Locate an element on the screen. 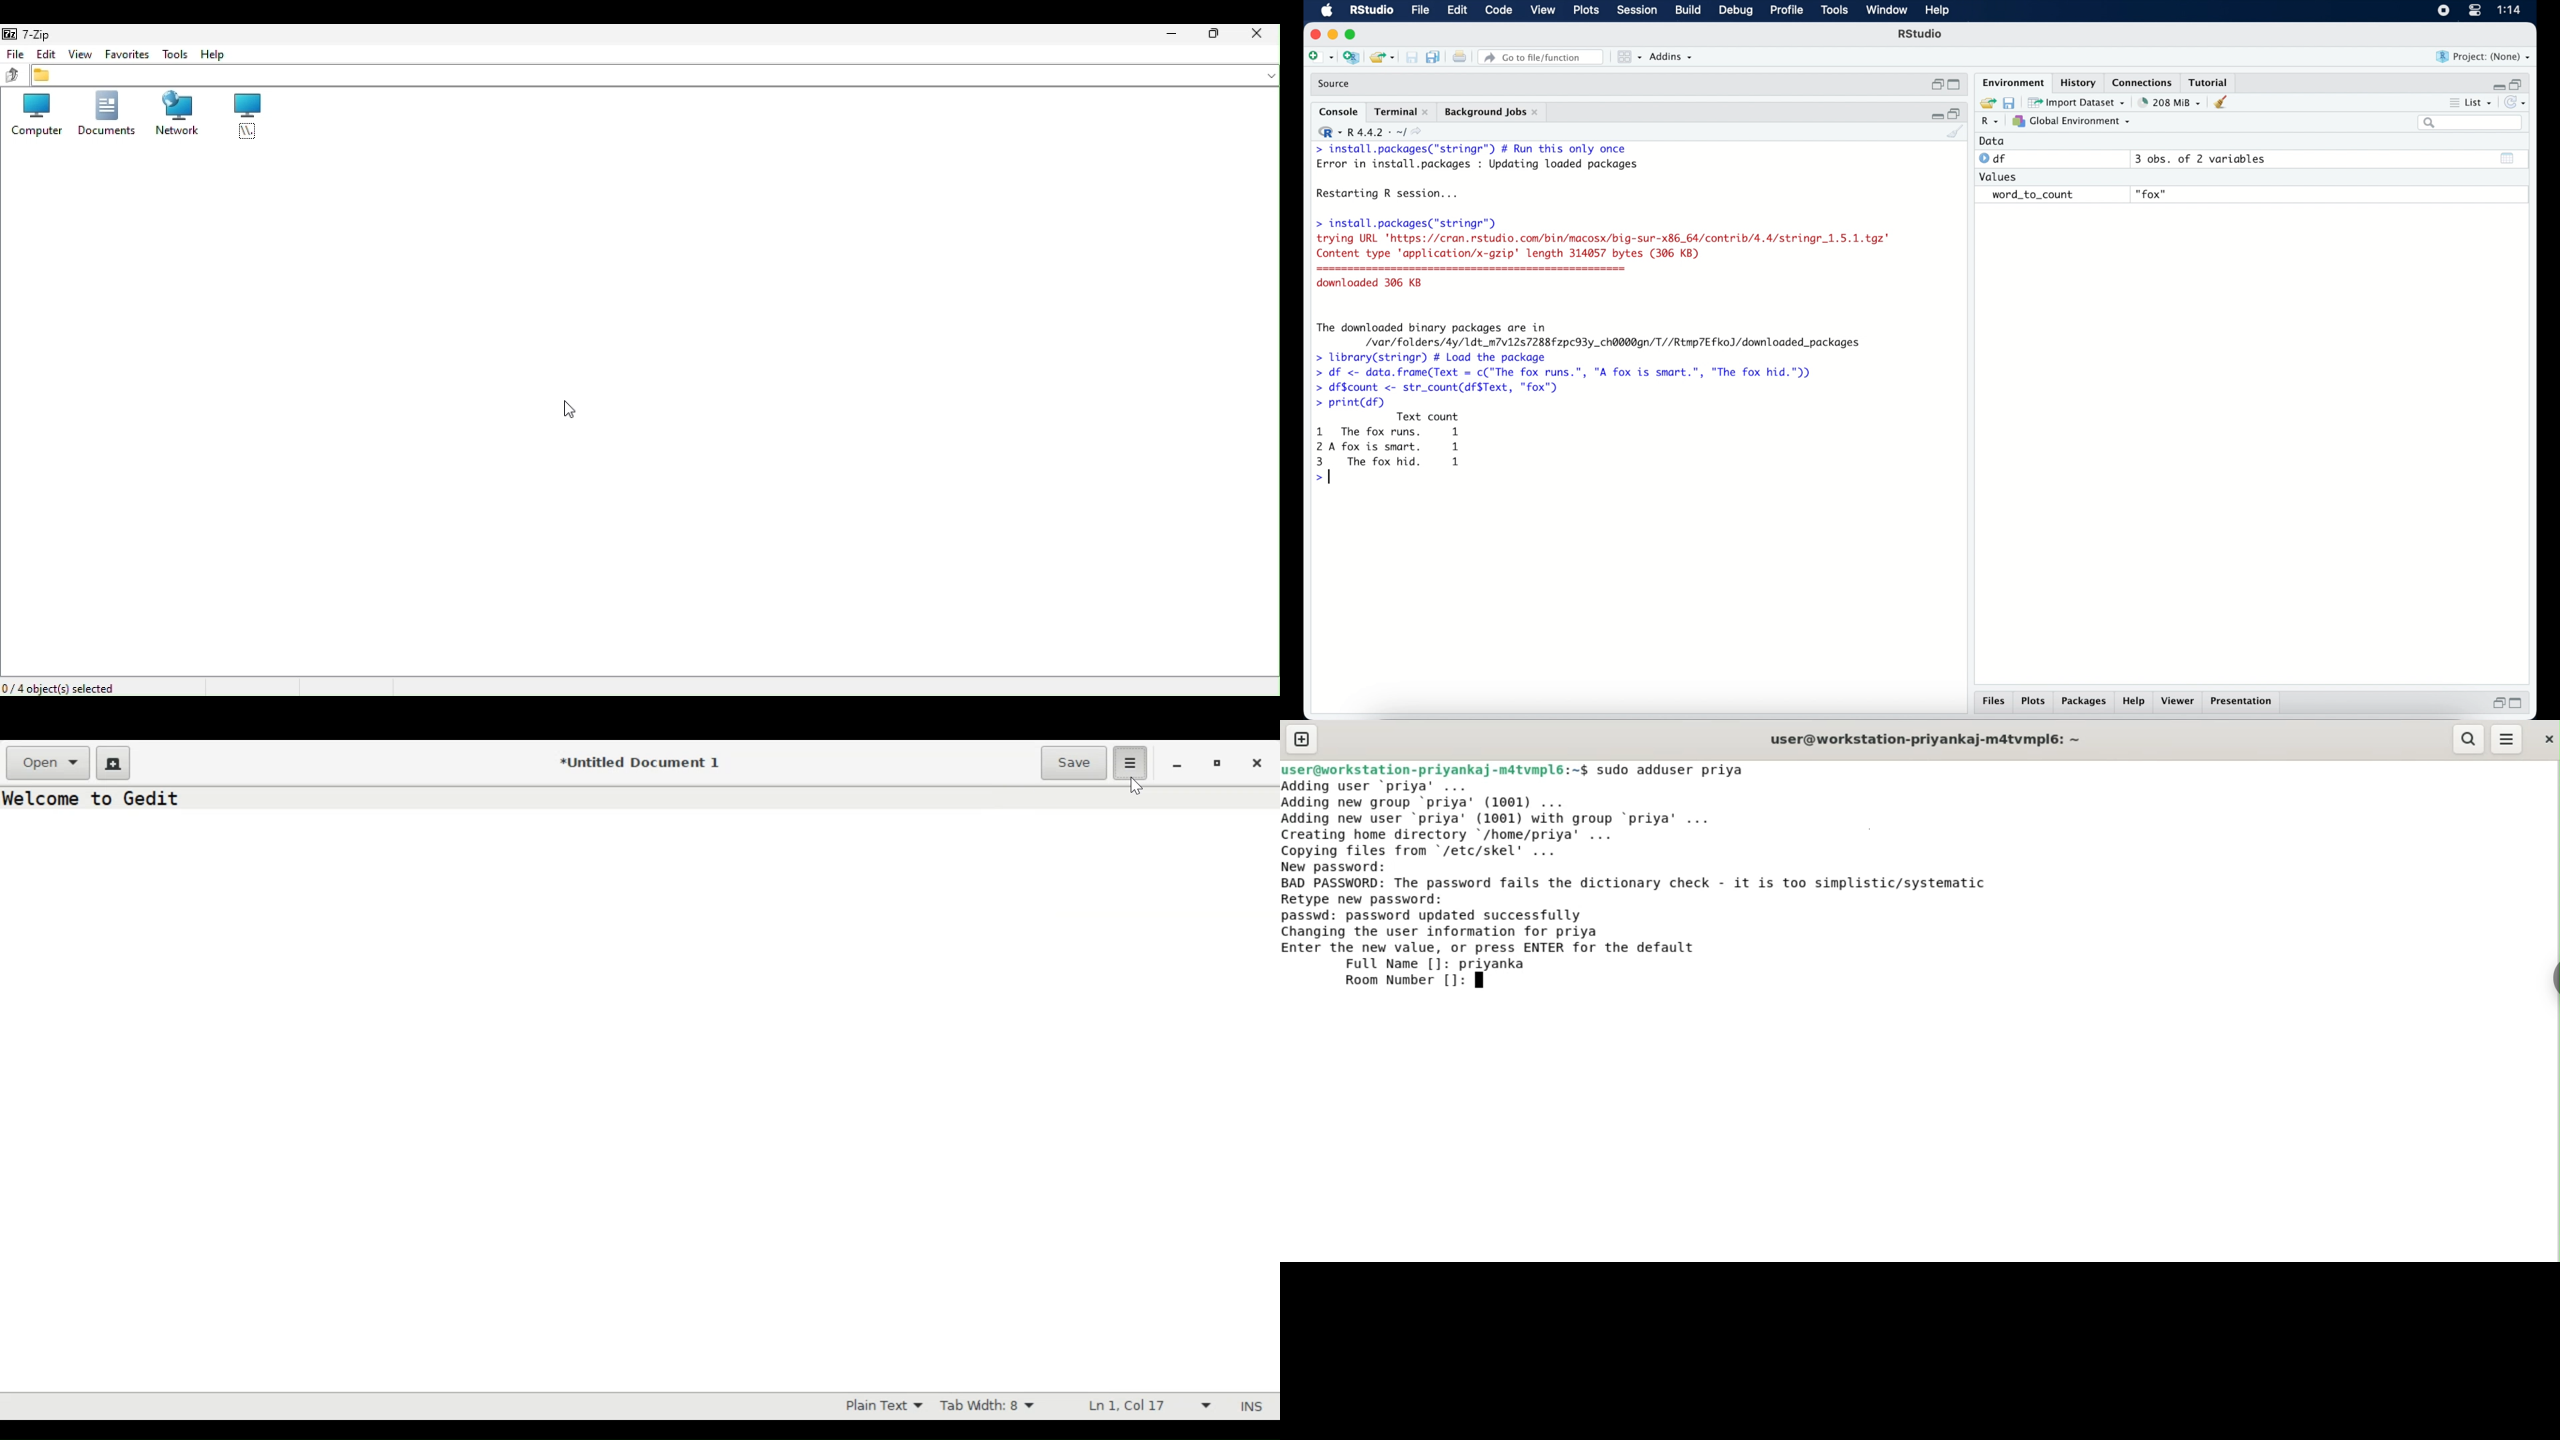  file is located at coordinates (1421, 11).